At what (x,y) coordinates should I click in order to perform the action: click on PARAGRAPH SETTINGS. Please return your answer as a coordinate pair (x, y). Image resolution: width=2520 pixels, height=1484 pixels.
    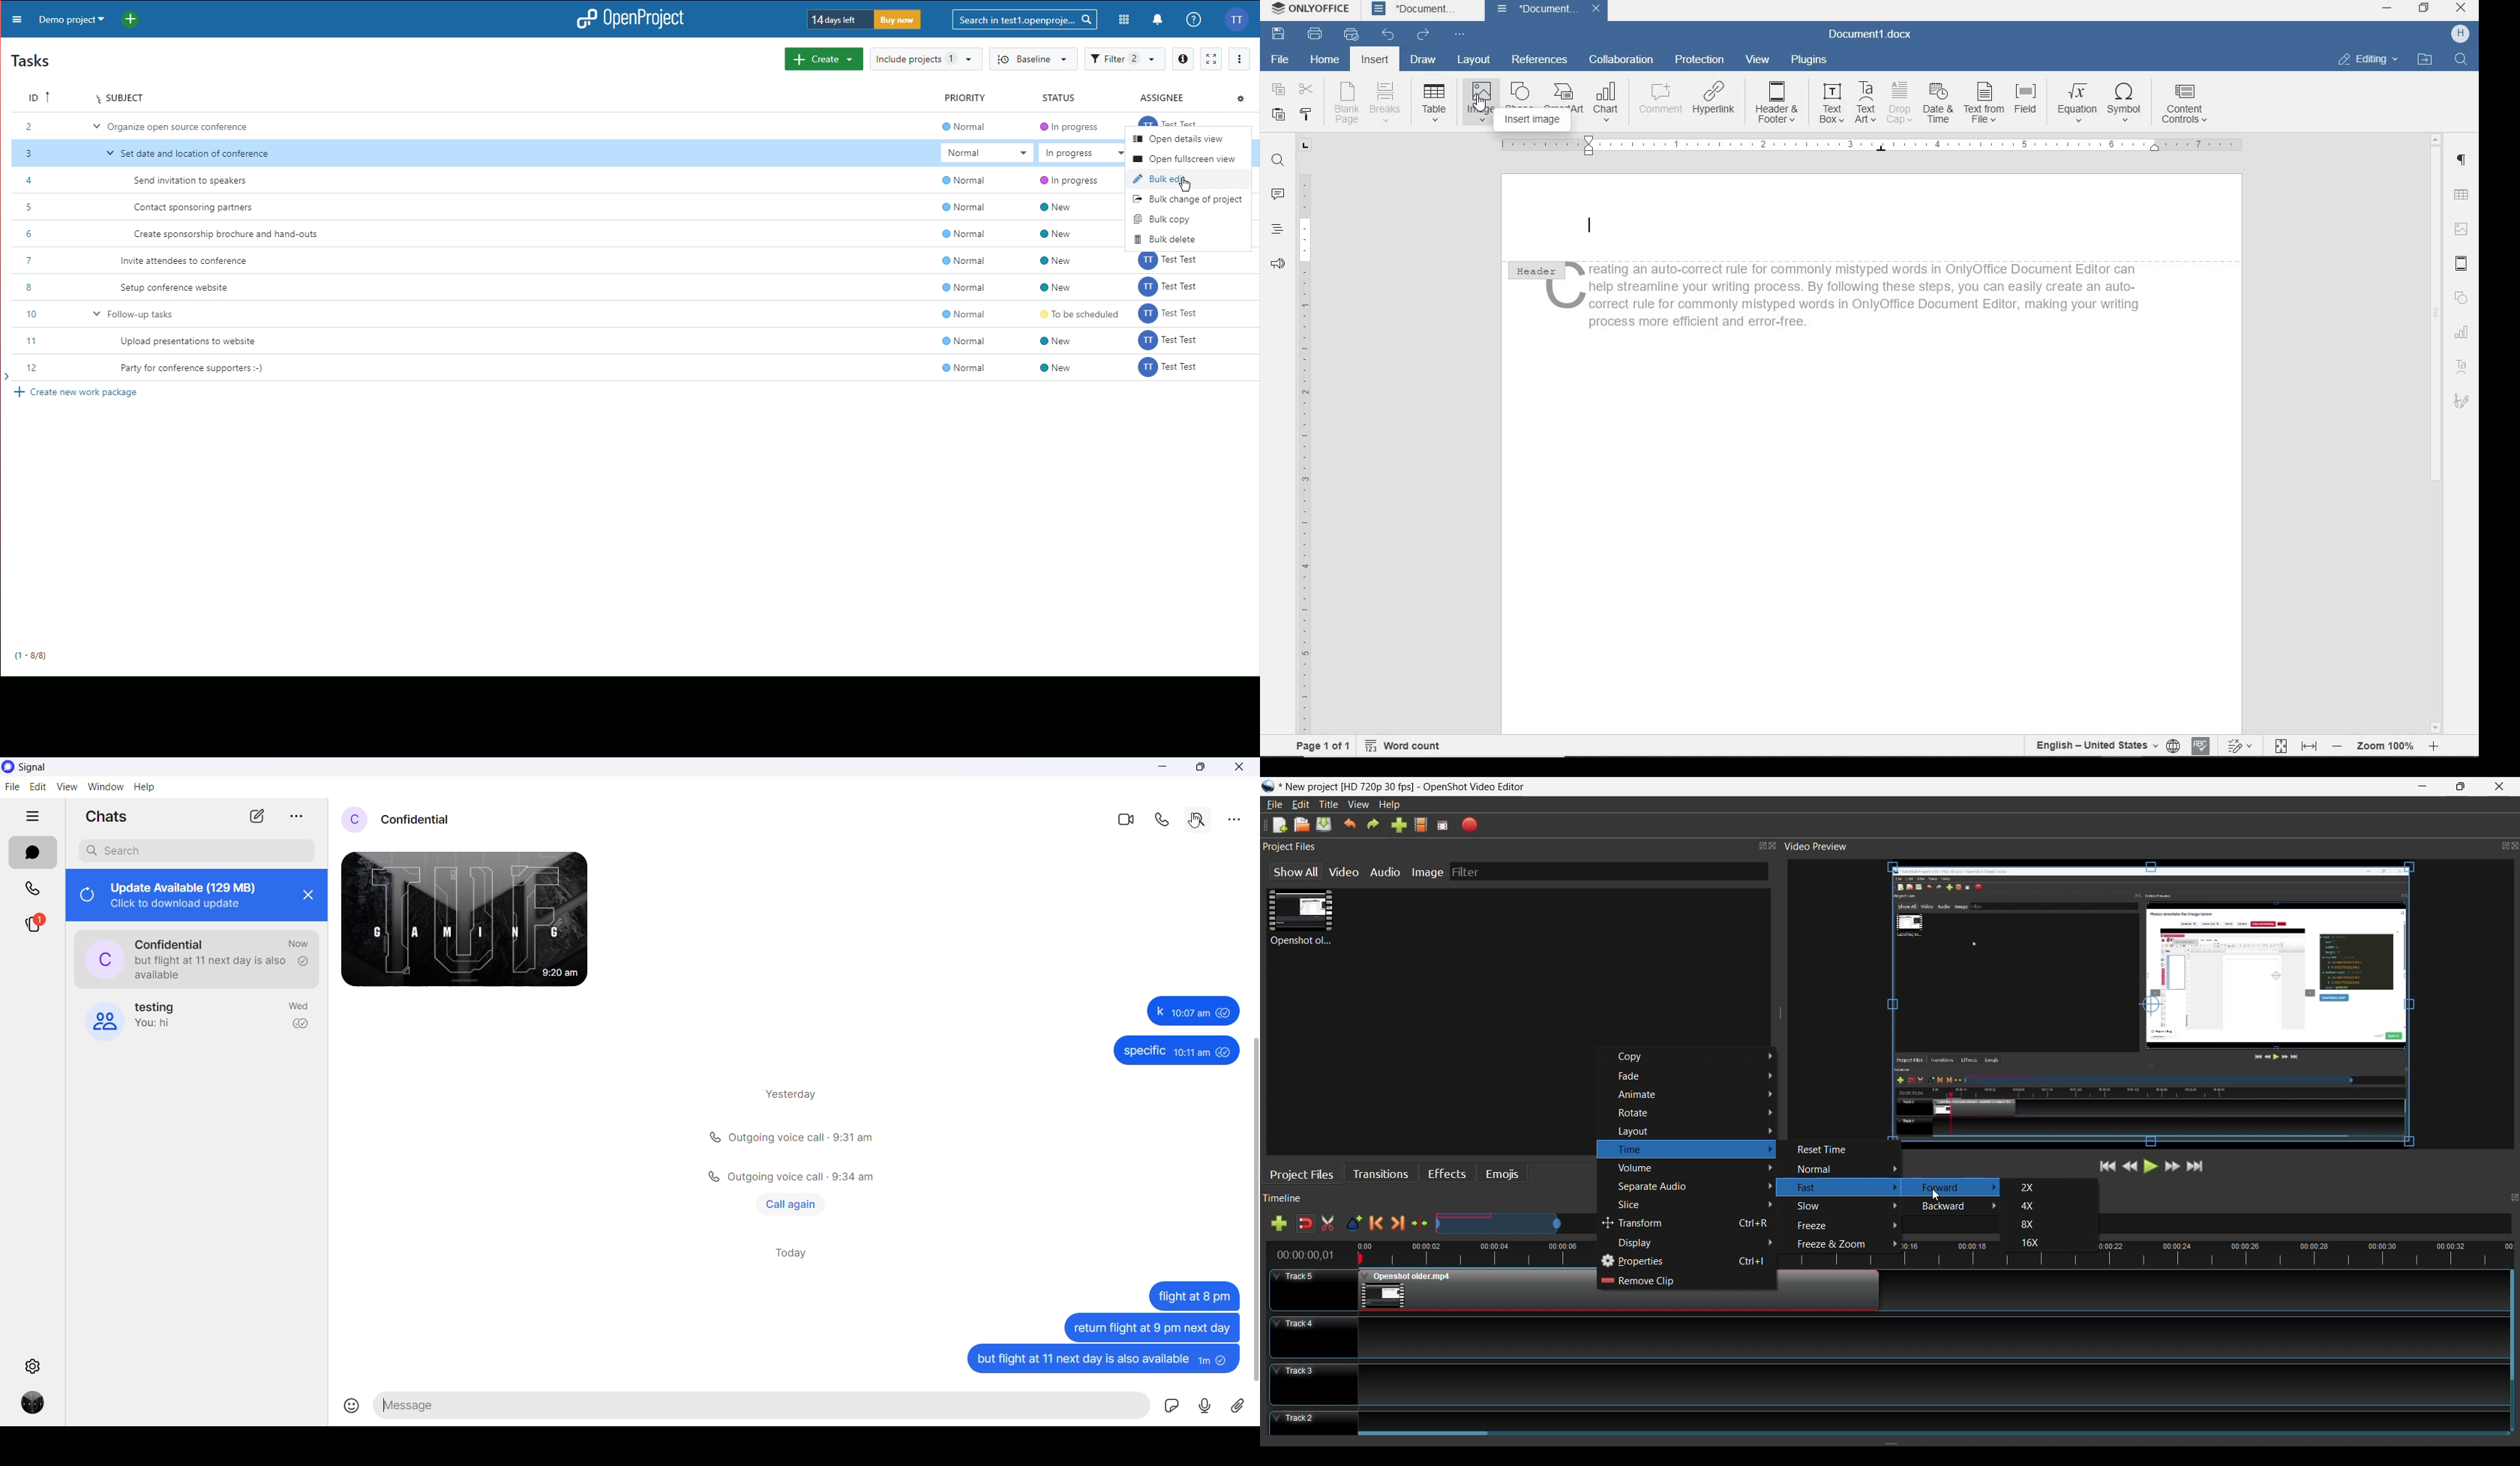
    Looking at the image, I should click on (2461, 160).